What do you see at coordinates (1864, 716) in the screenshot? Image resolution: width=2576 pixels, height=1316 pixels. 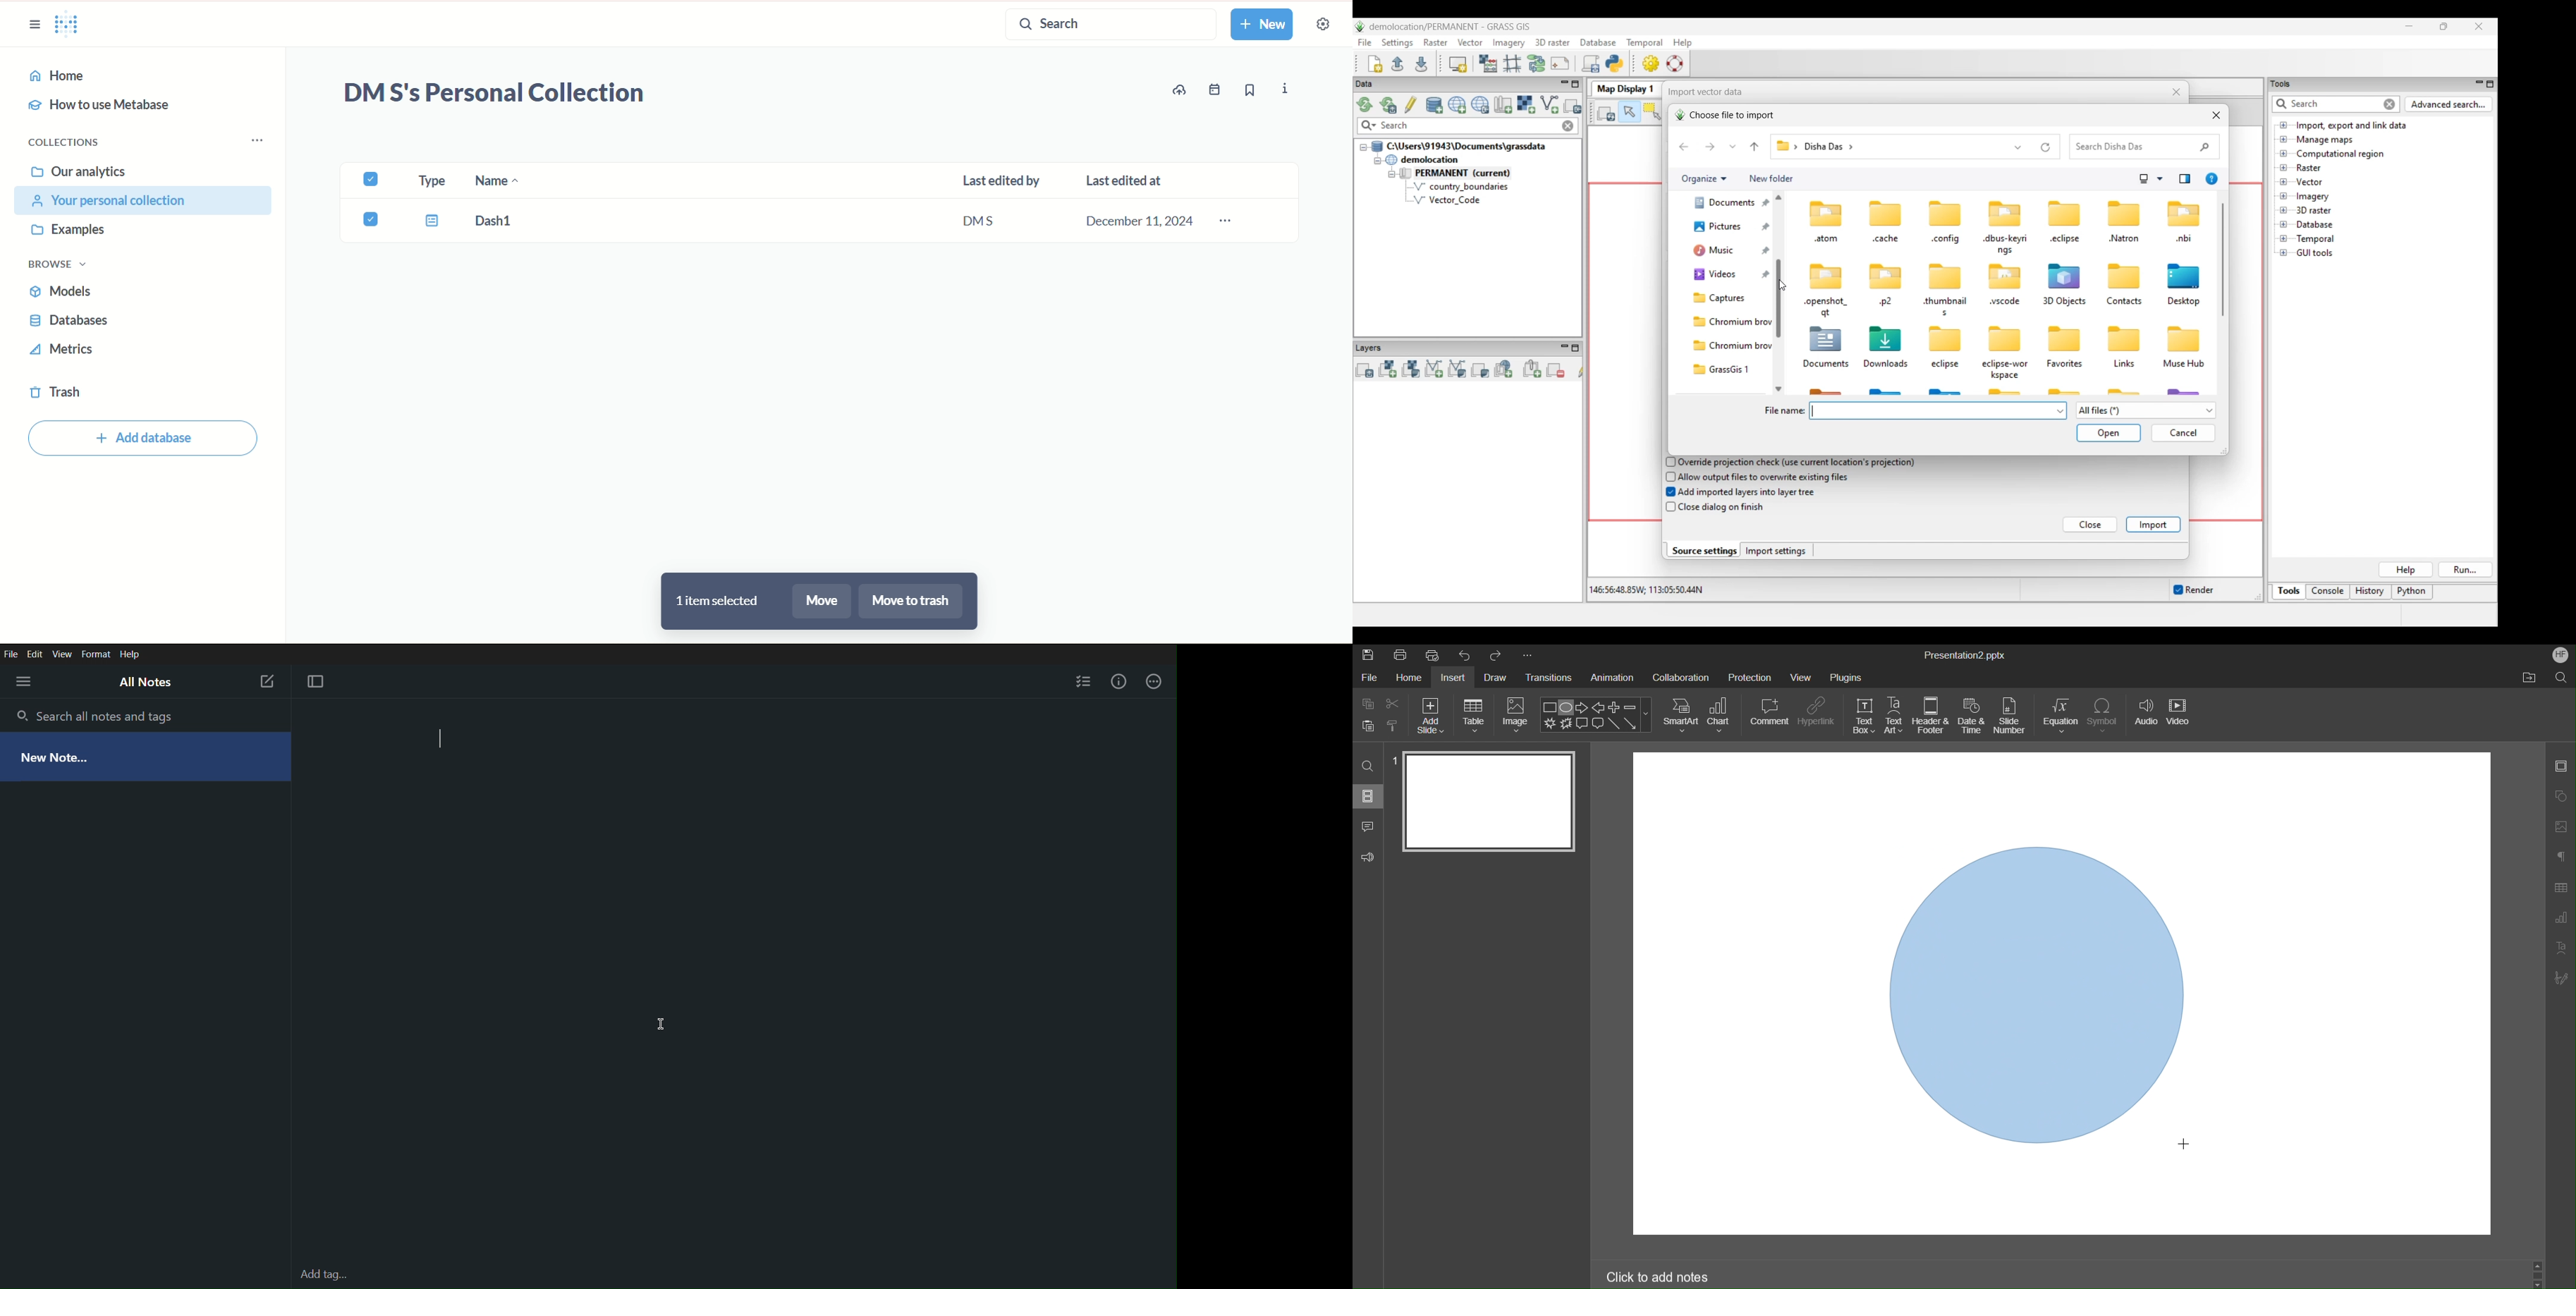 I see `Text Box` at bounding box center [1864, 716].